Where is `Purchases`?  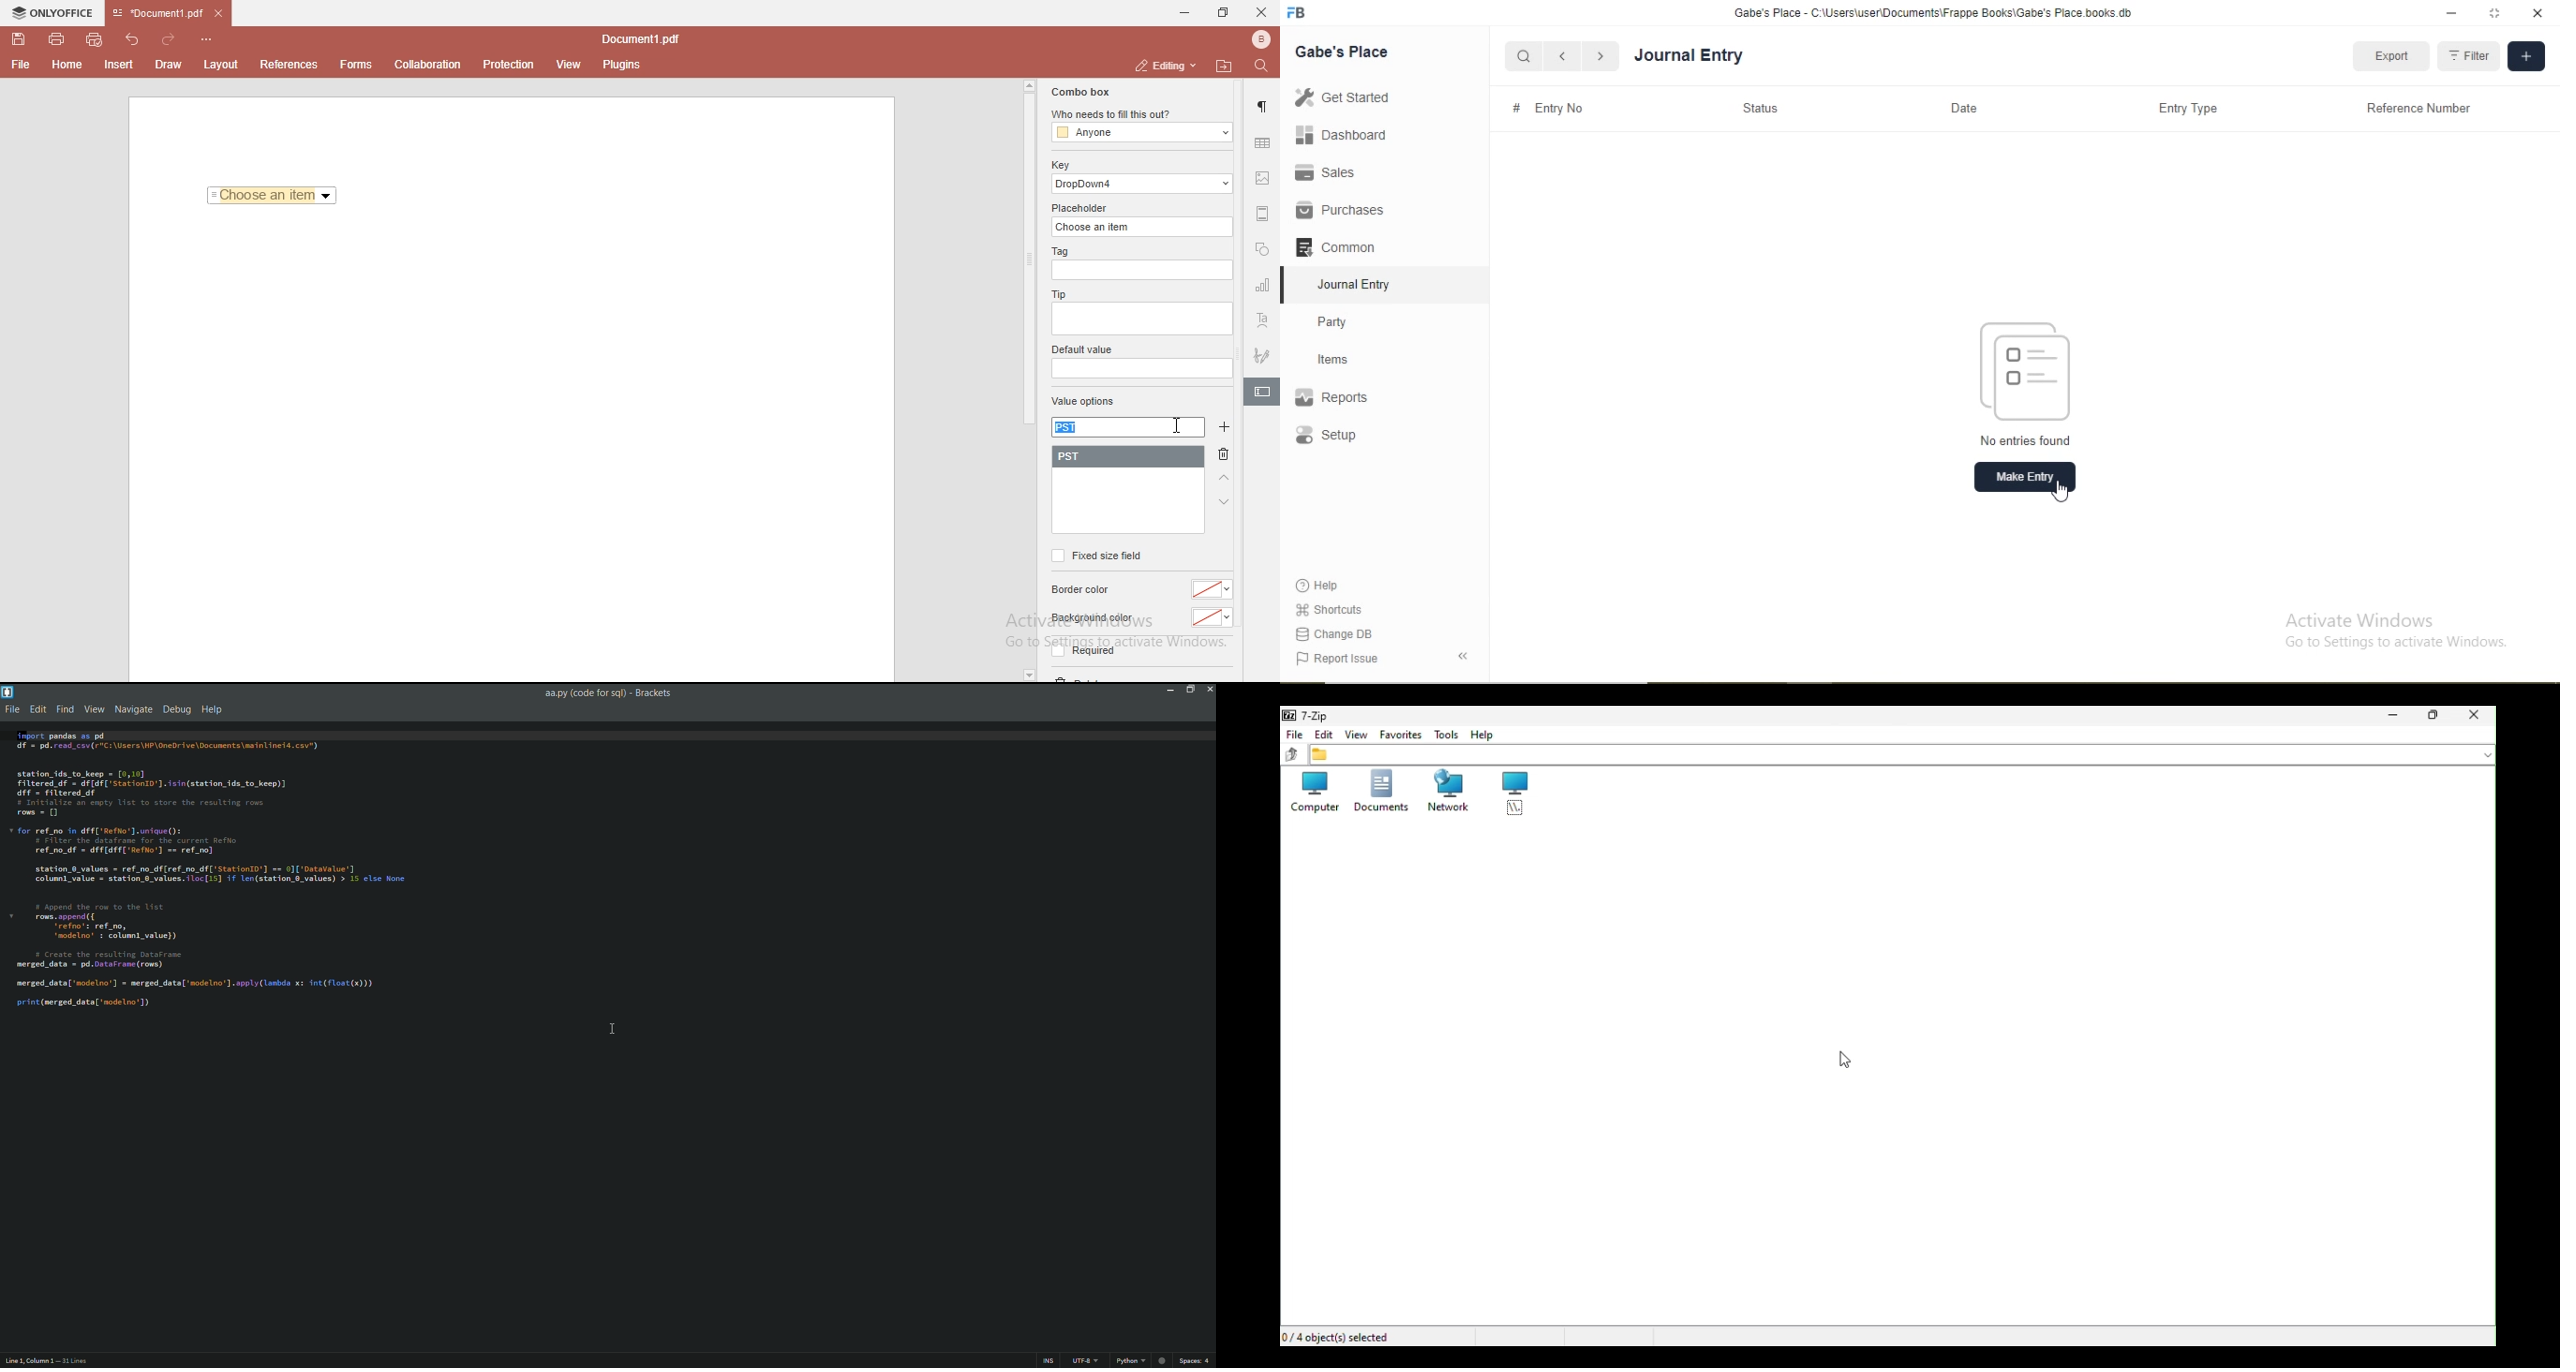
Purchases is located at coordinates (1340, 210).